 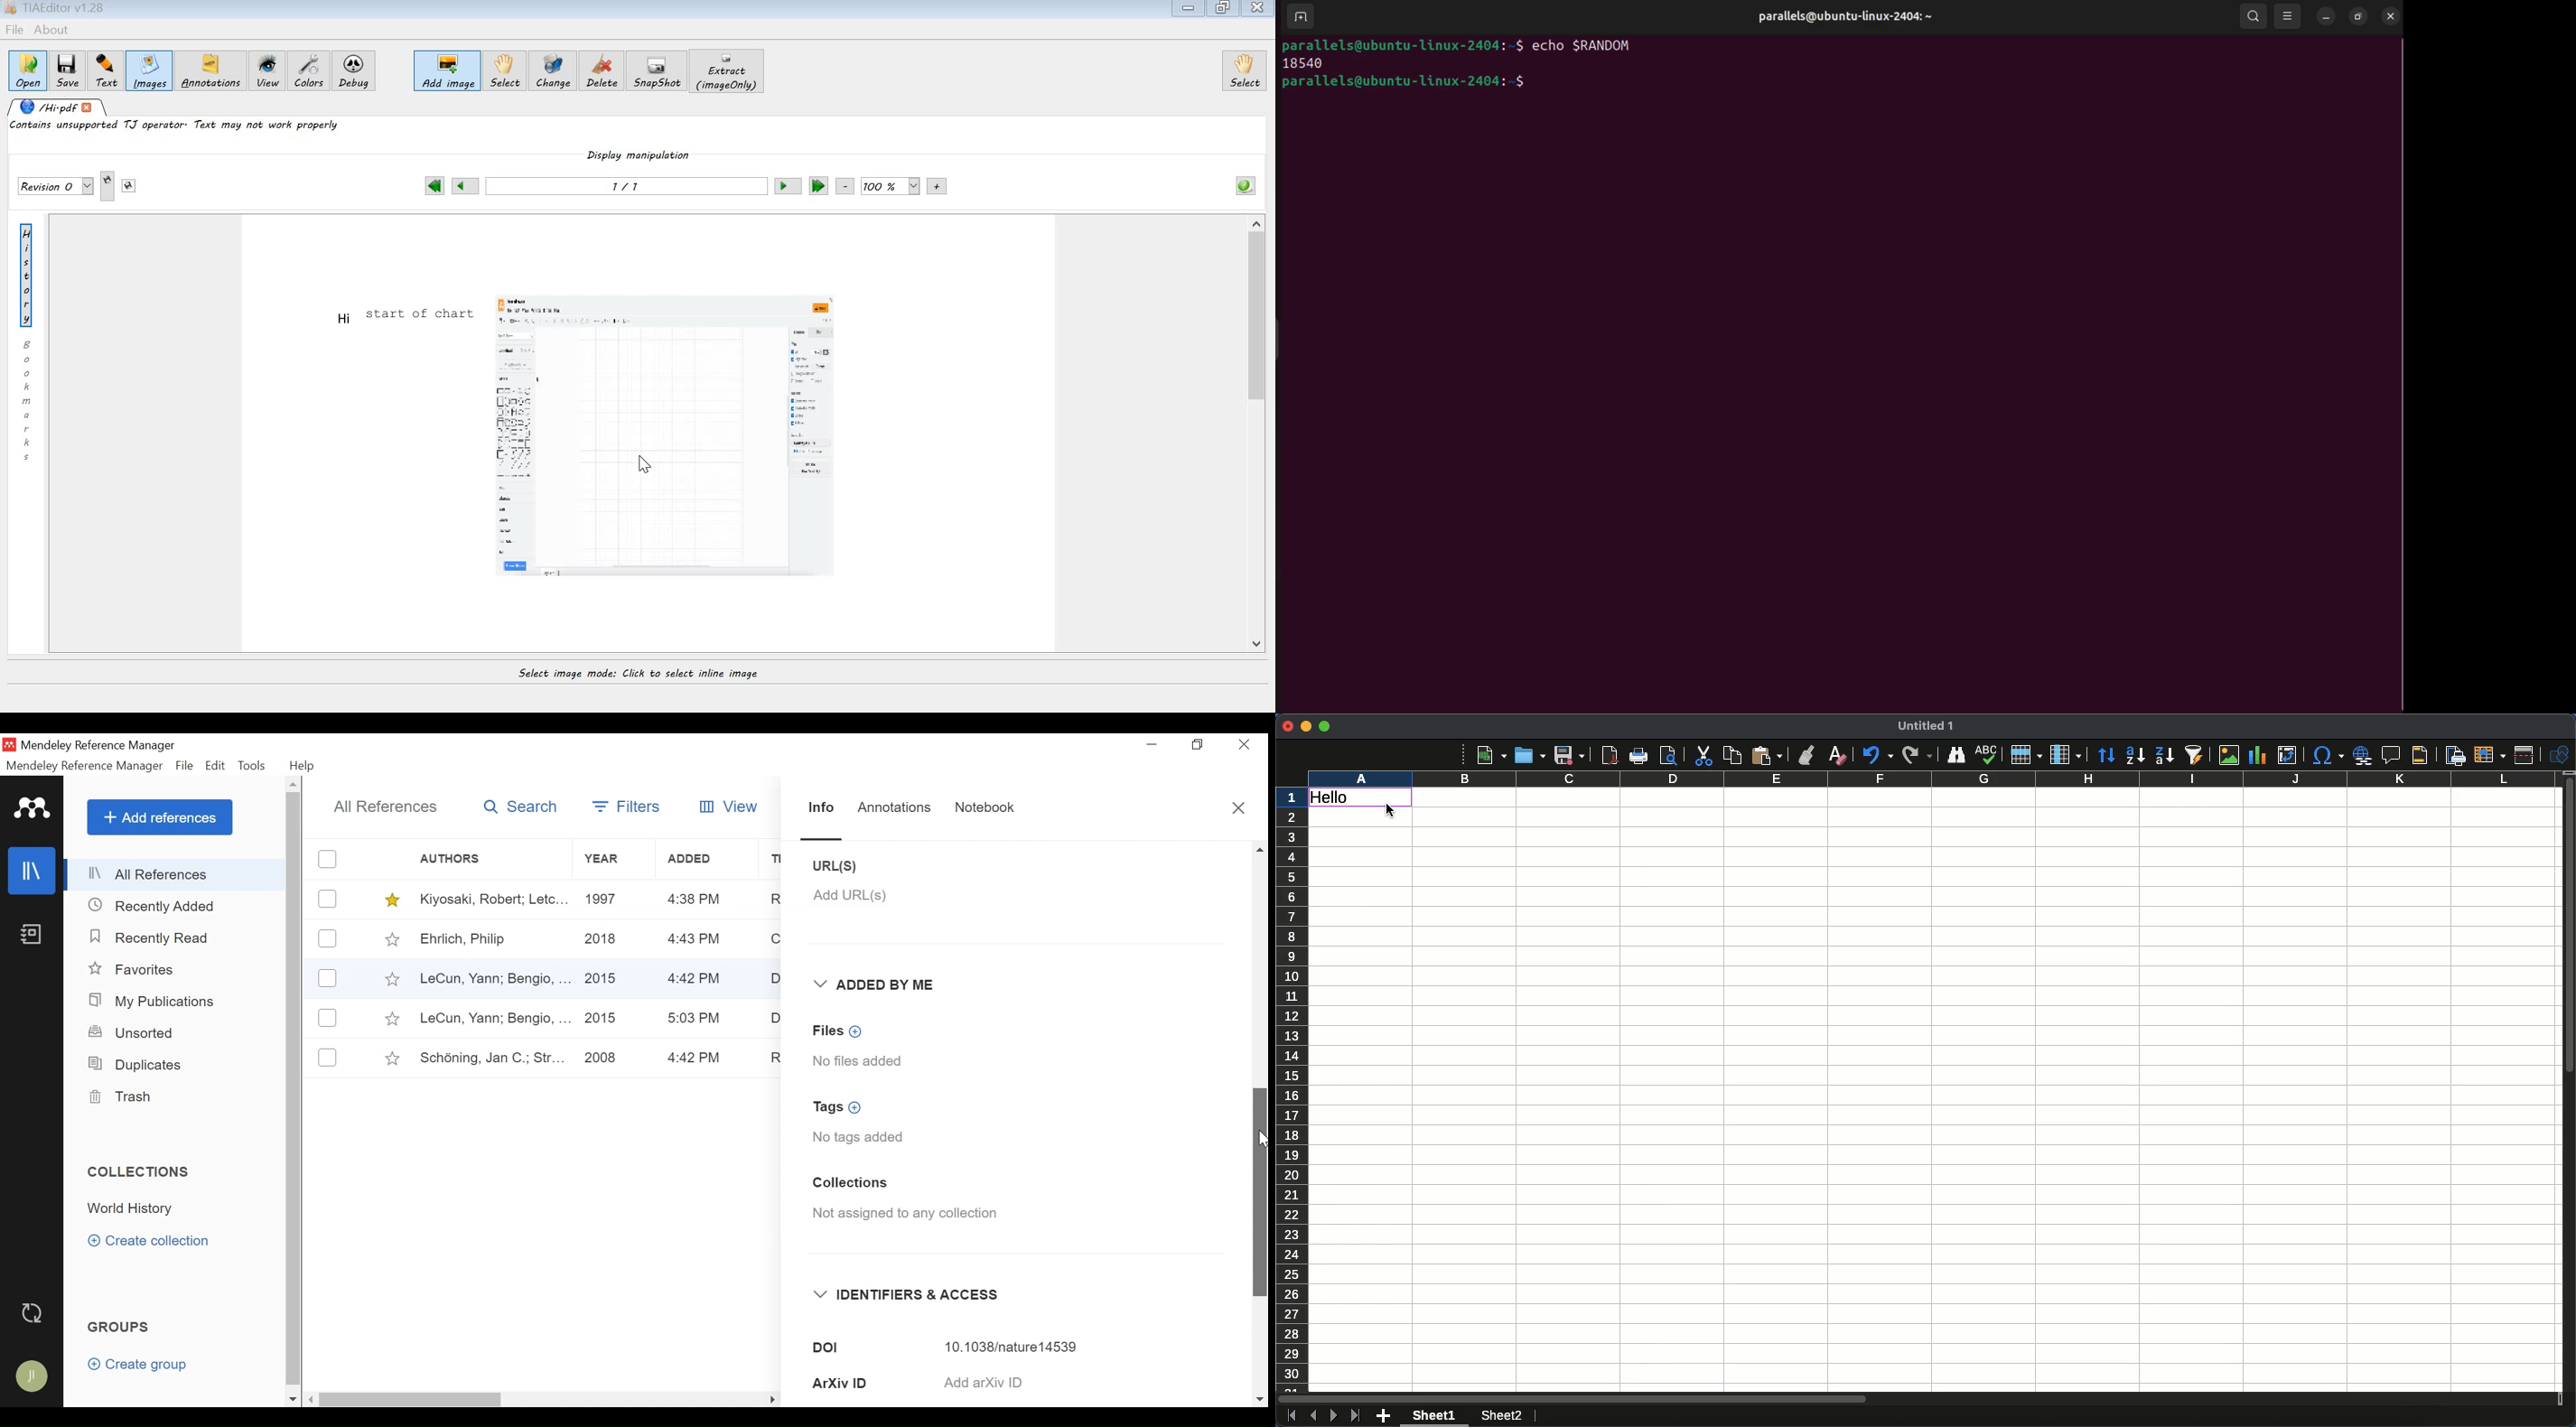 What do you see at coordinates (1306, 727) in the screenshot?
I see `Minimize` at bounding box center [1306, 727].